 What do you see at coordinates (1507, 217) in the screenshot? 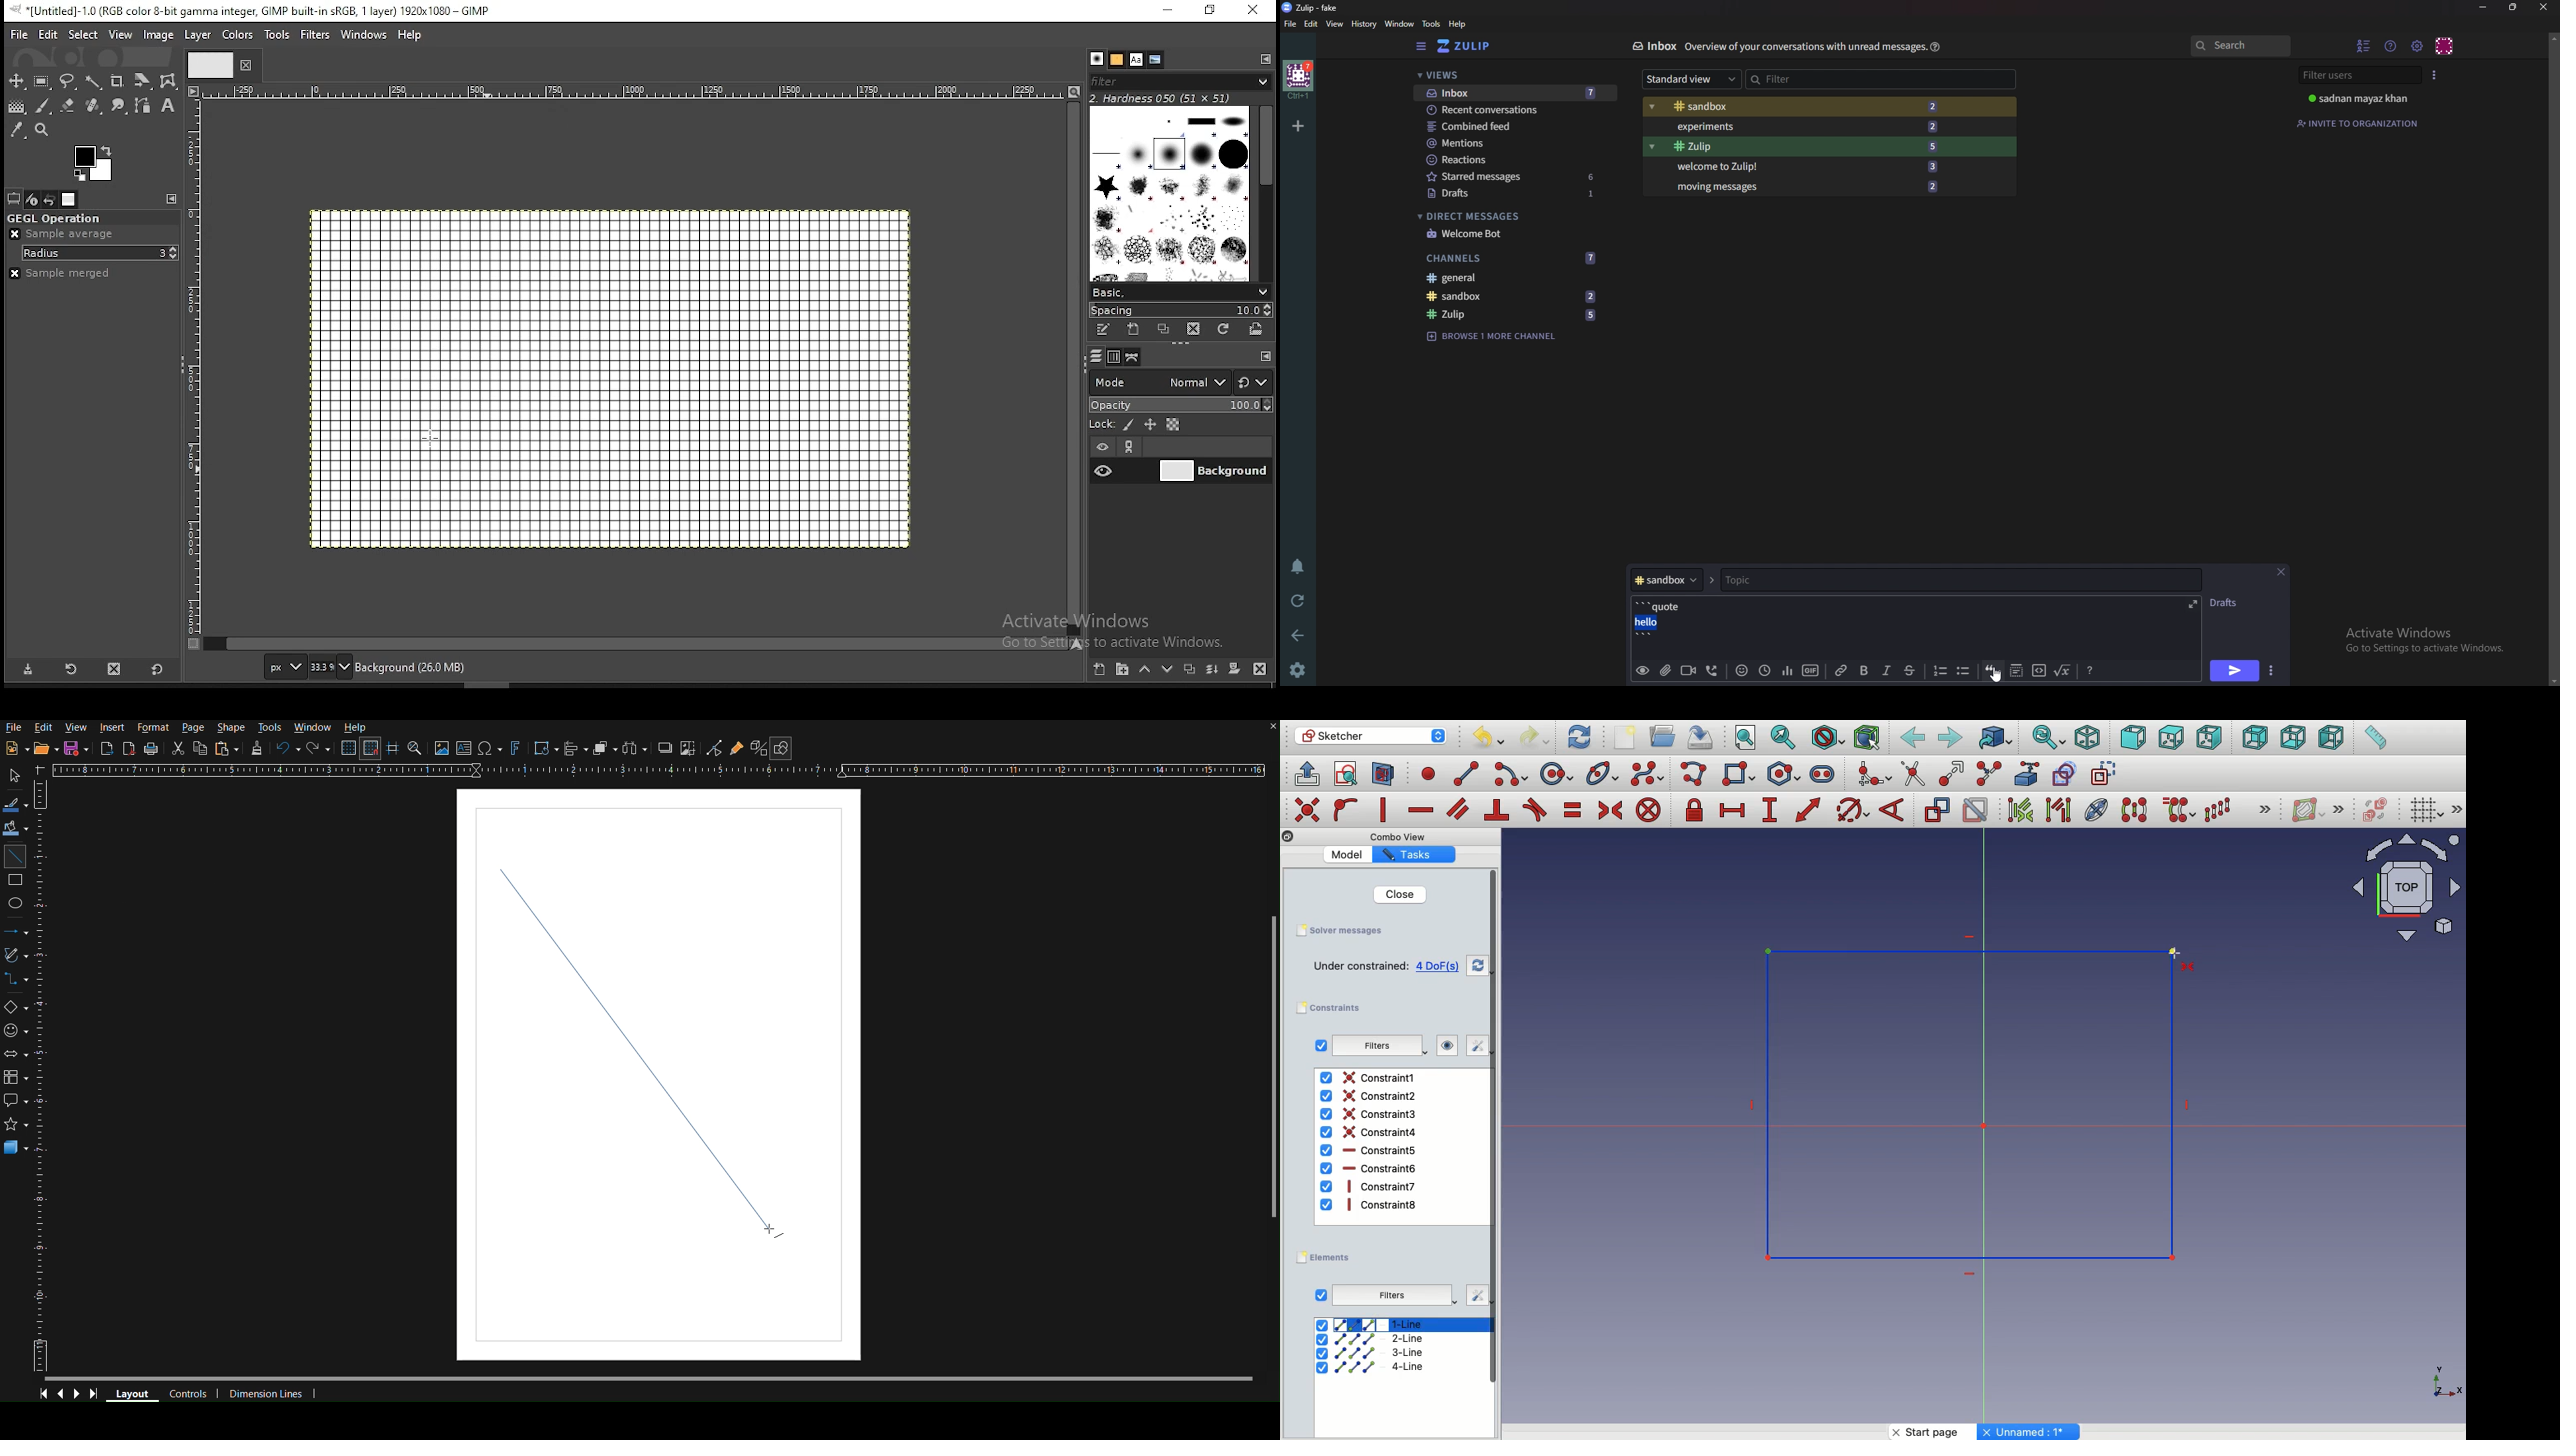
I see `Direct messages` at bounding box center [1507, 217].